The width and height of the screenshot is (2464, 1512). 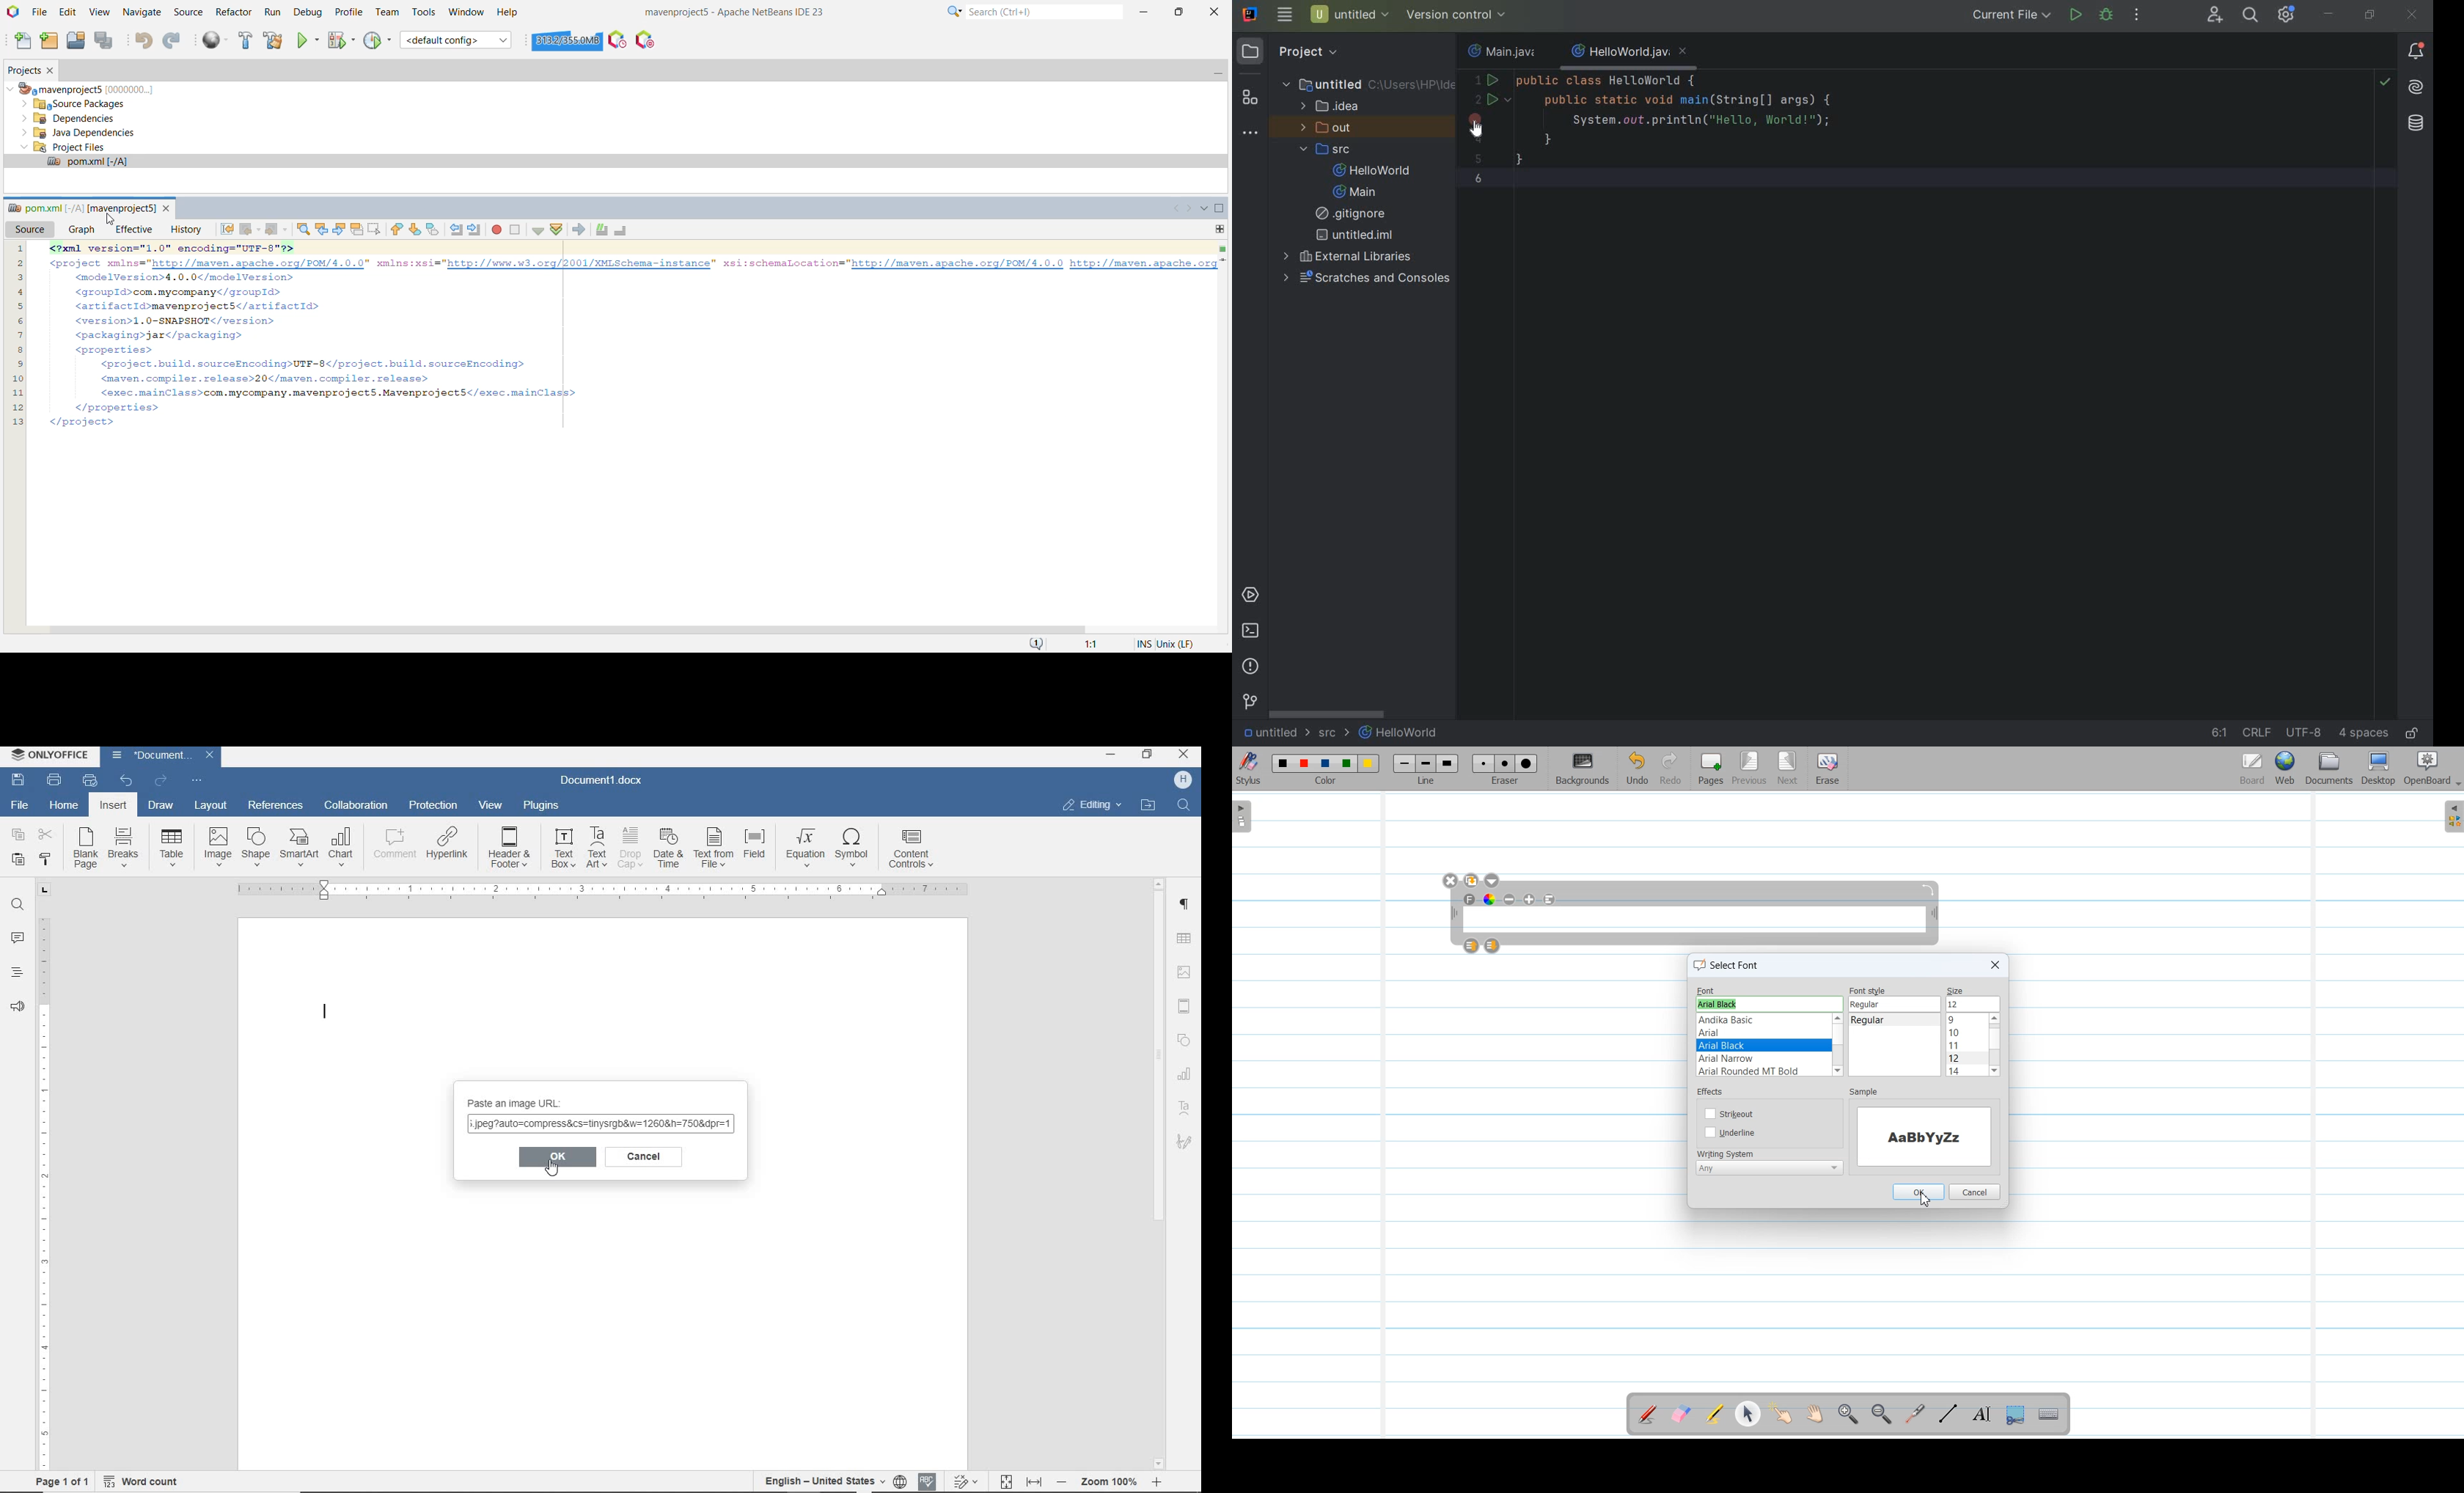 I want to click on pom.xml file window, so click(x=81, y=207).